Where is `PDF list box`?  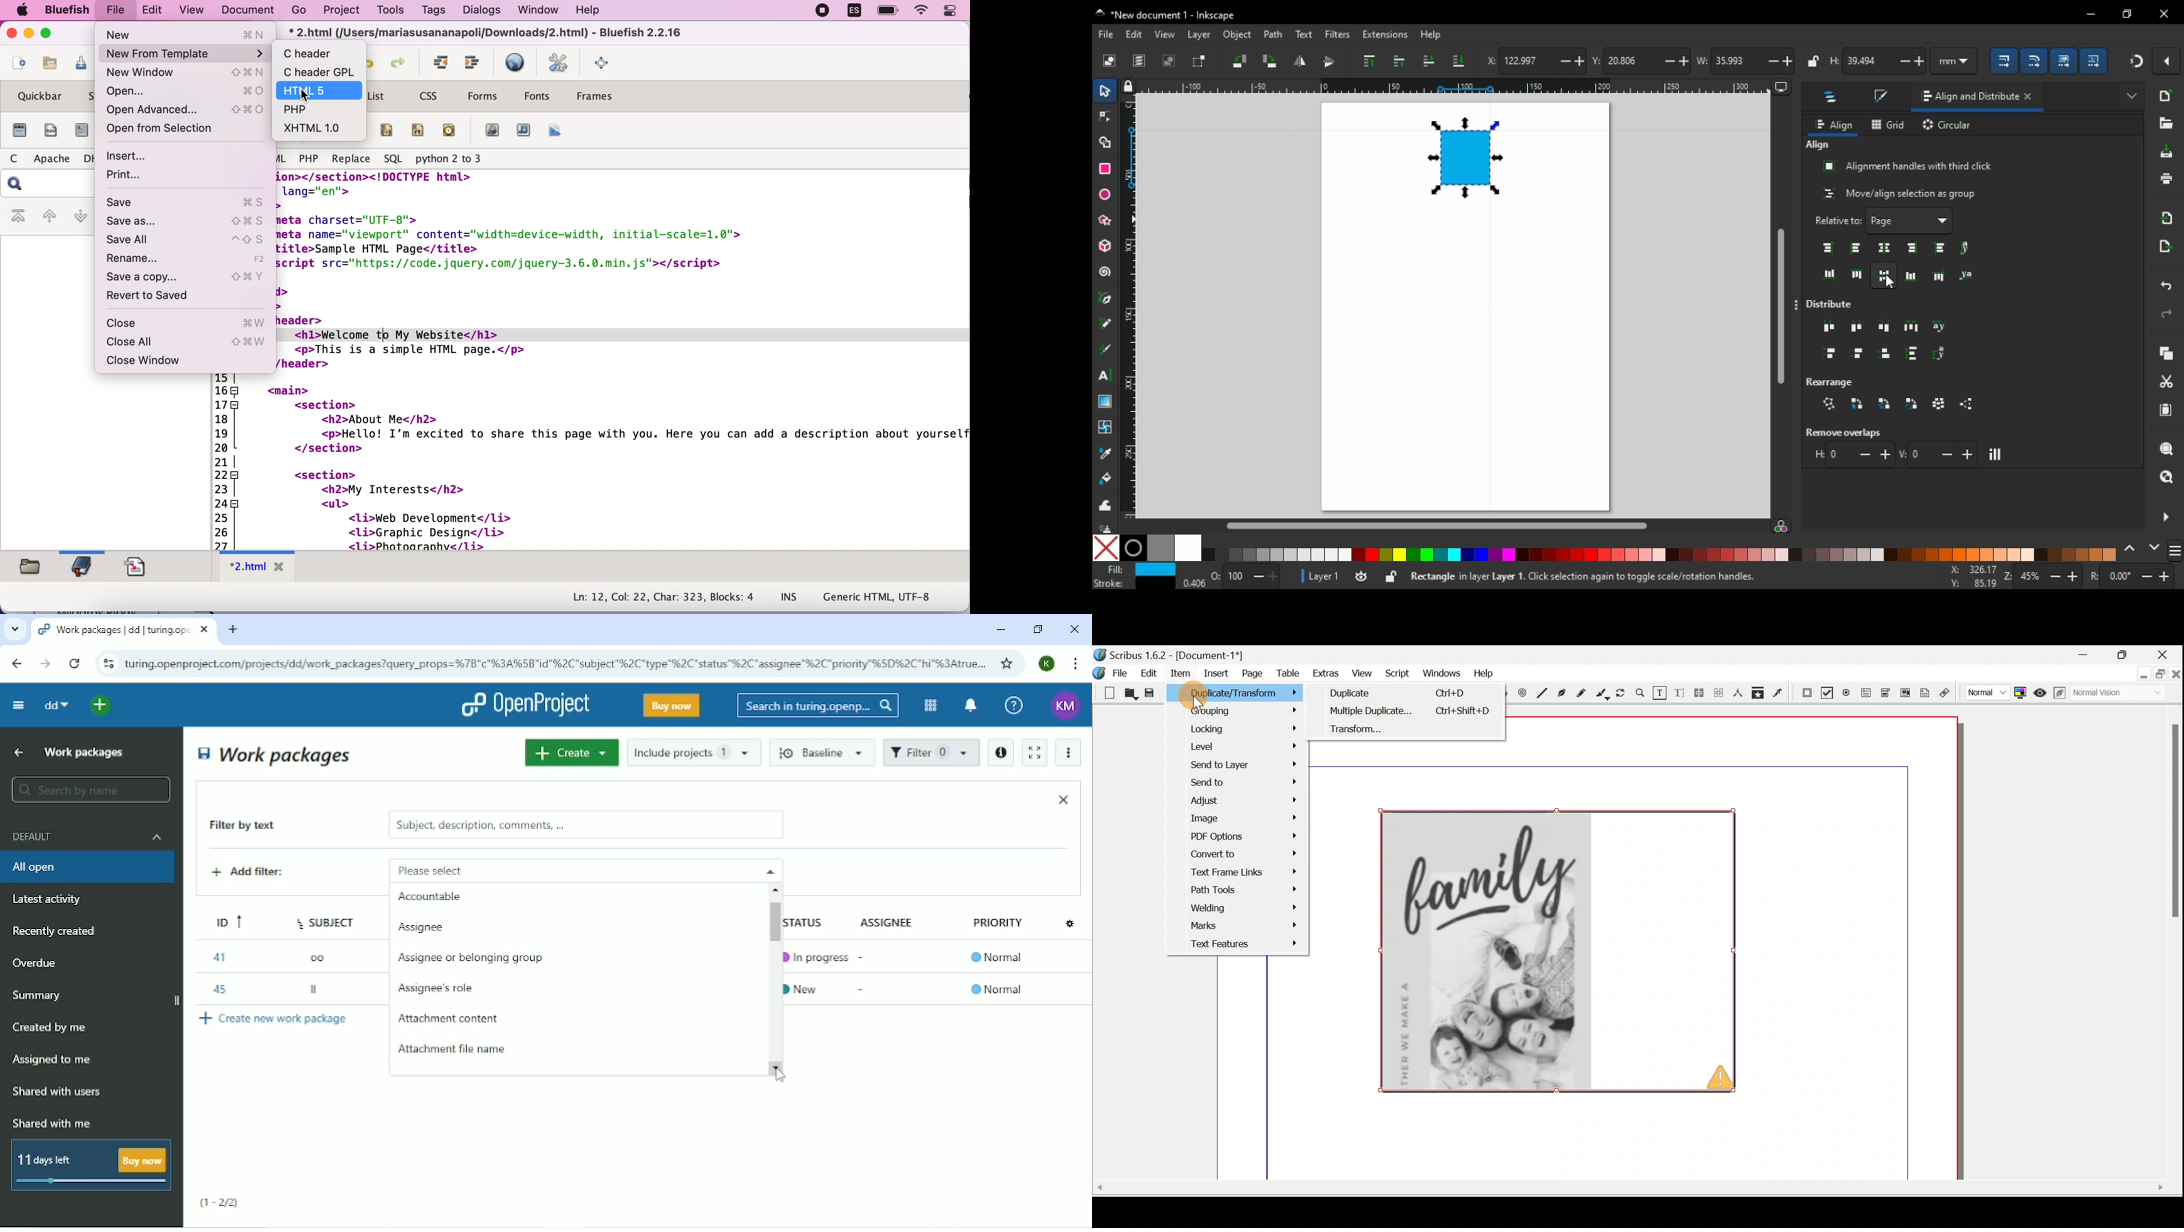 PDF list box is located at coordinates (1905, 692).